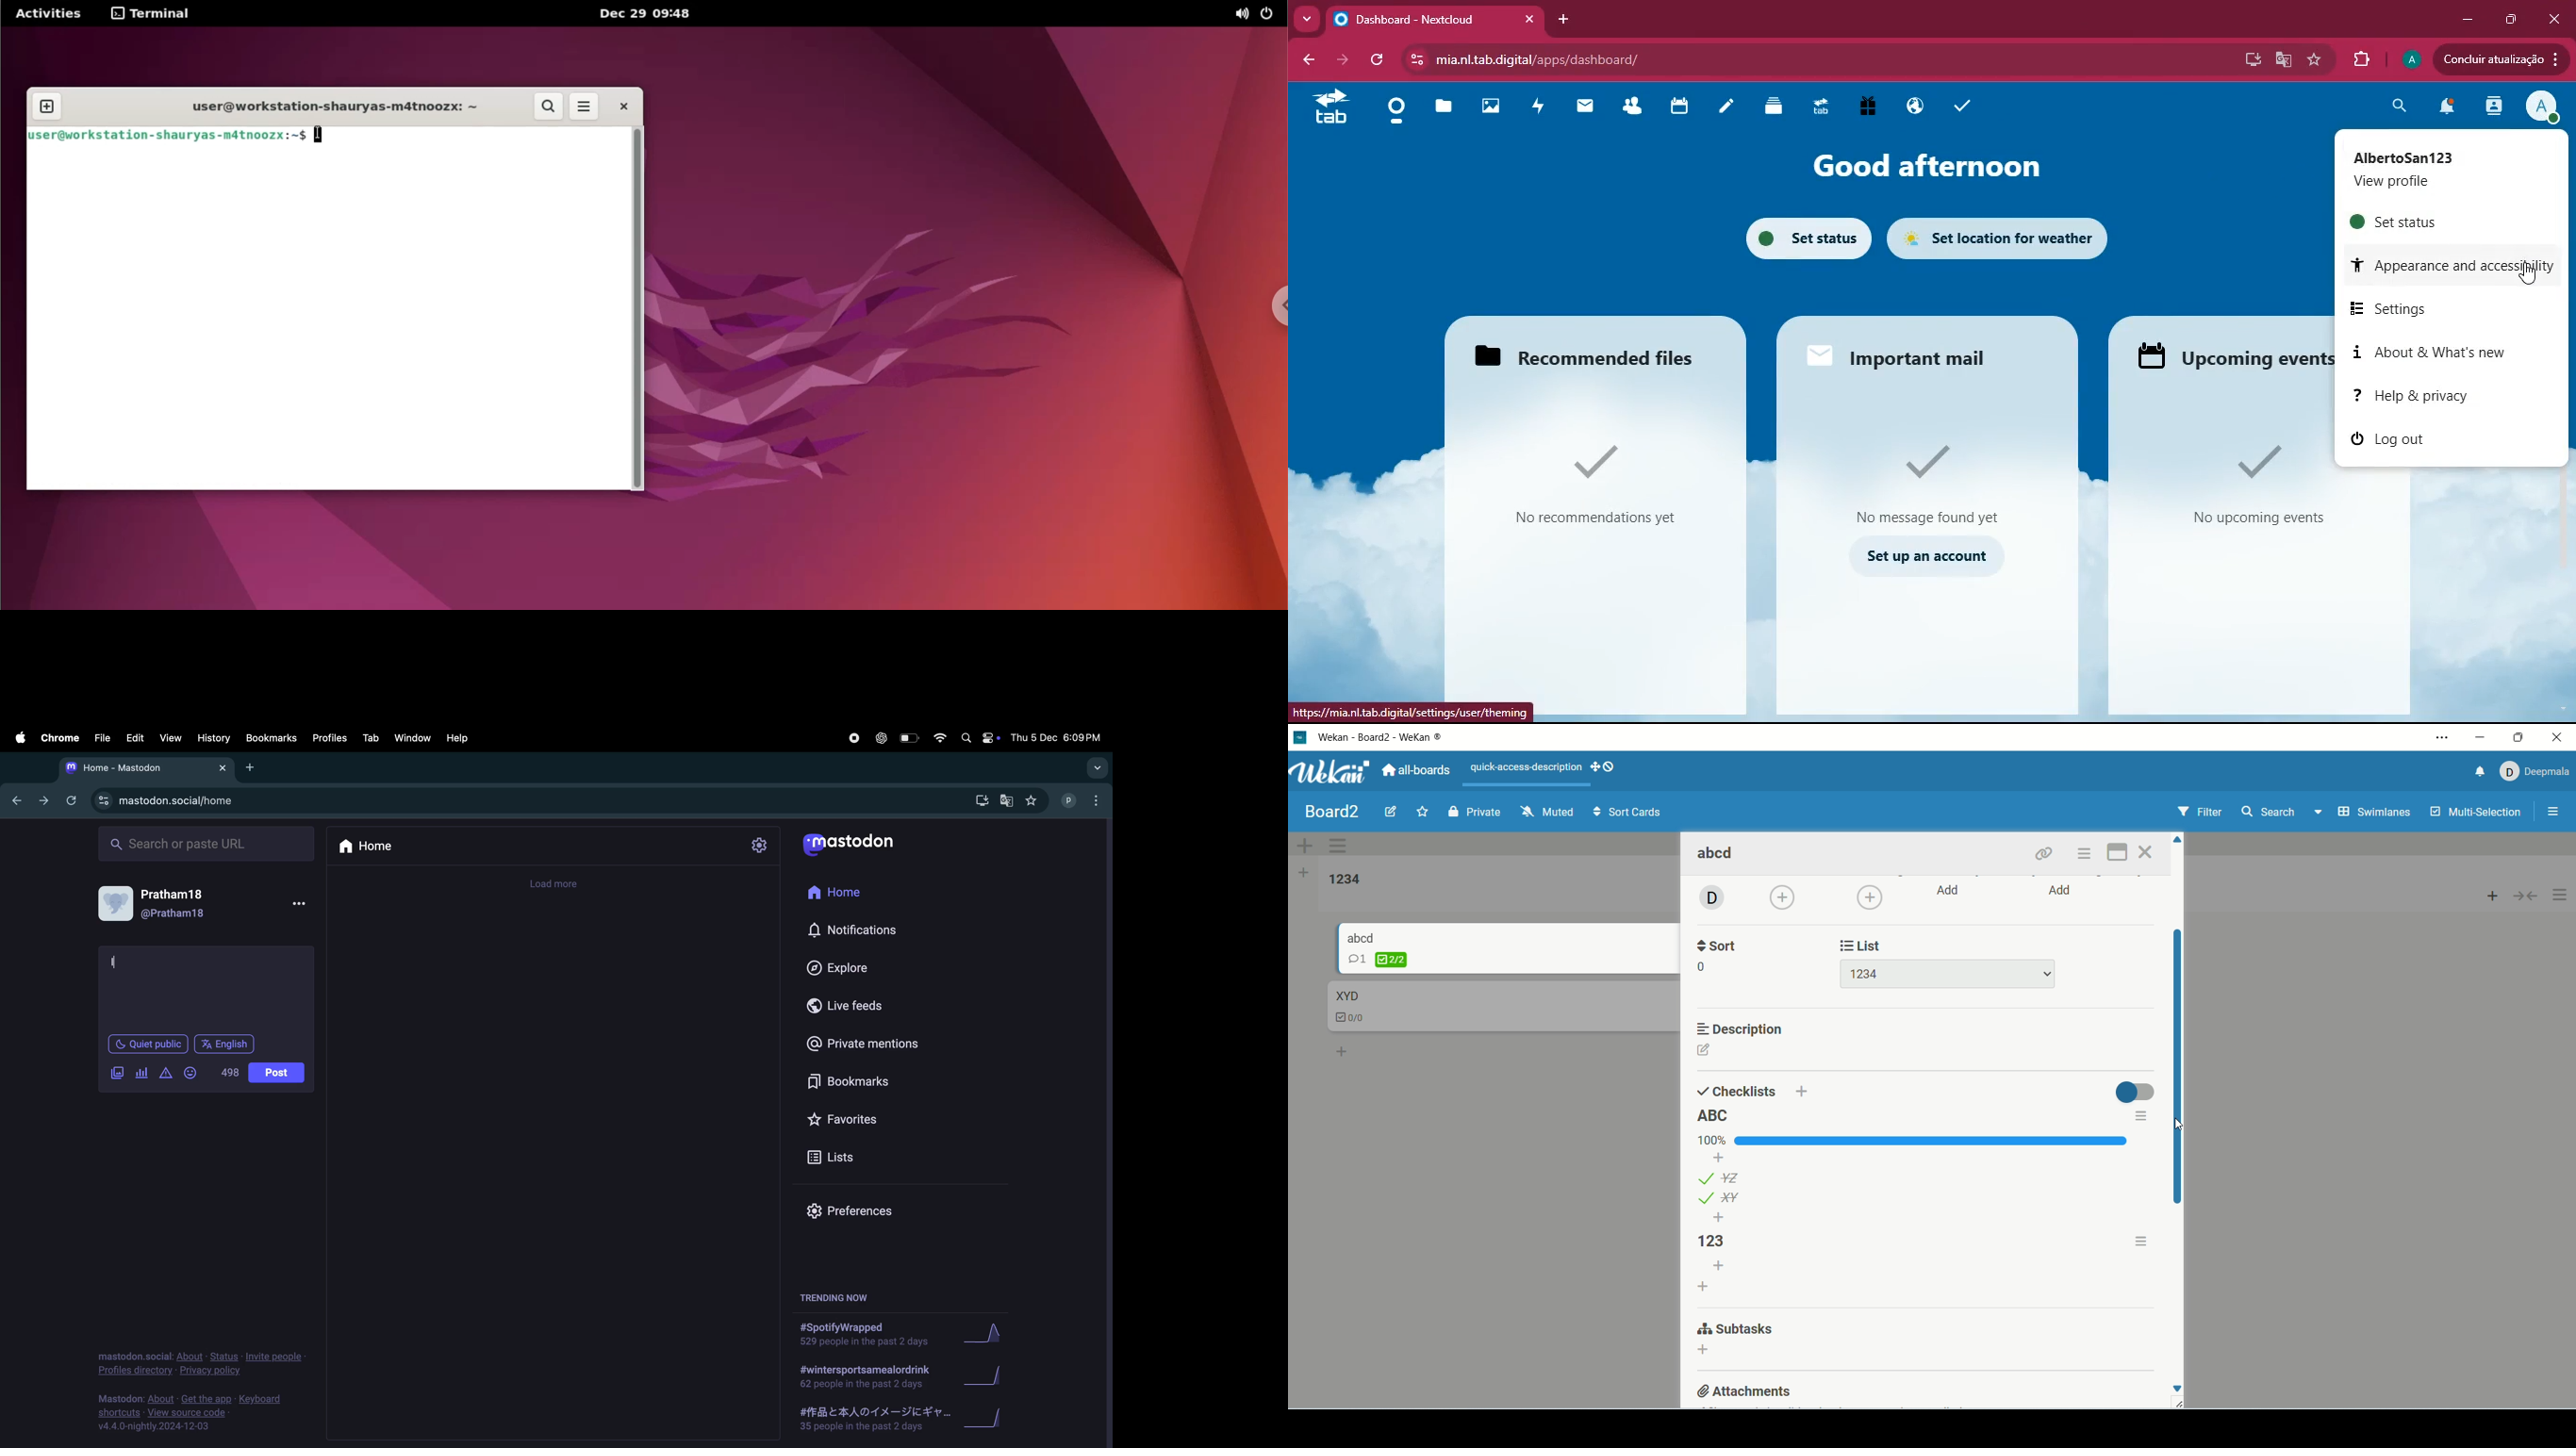 The width and height of the screenshot is (2576, 1456). Describe the element at coordinates (849, 1005) in the screenshot. I see `Live feeds` at that location.